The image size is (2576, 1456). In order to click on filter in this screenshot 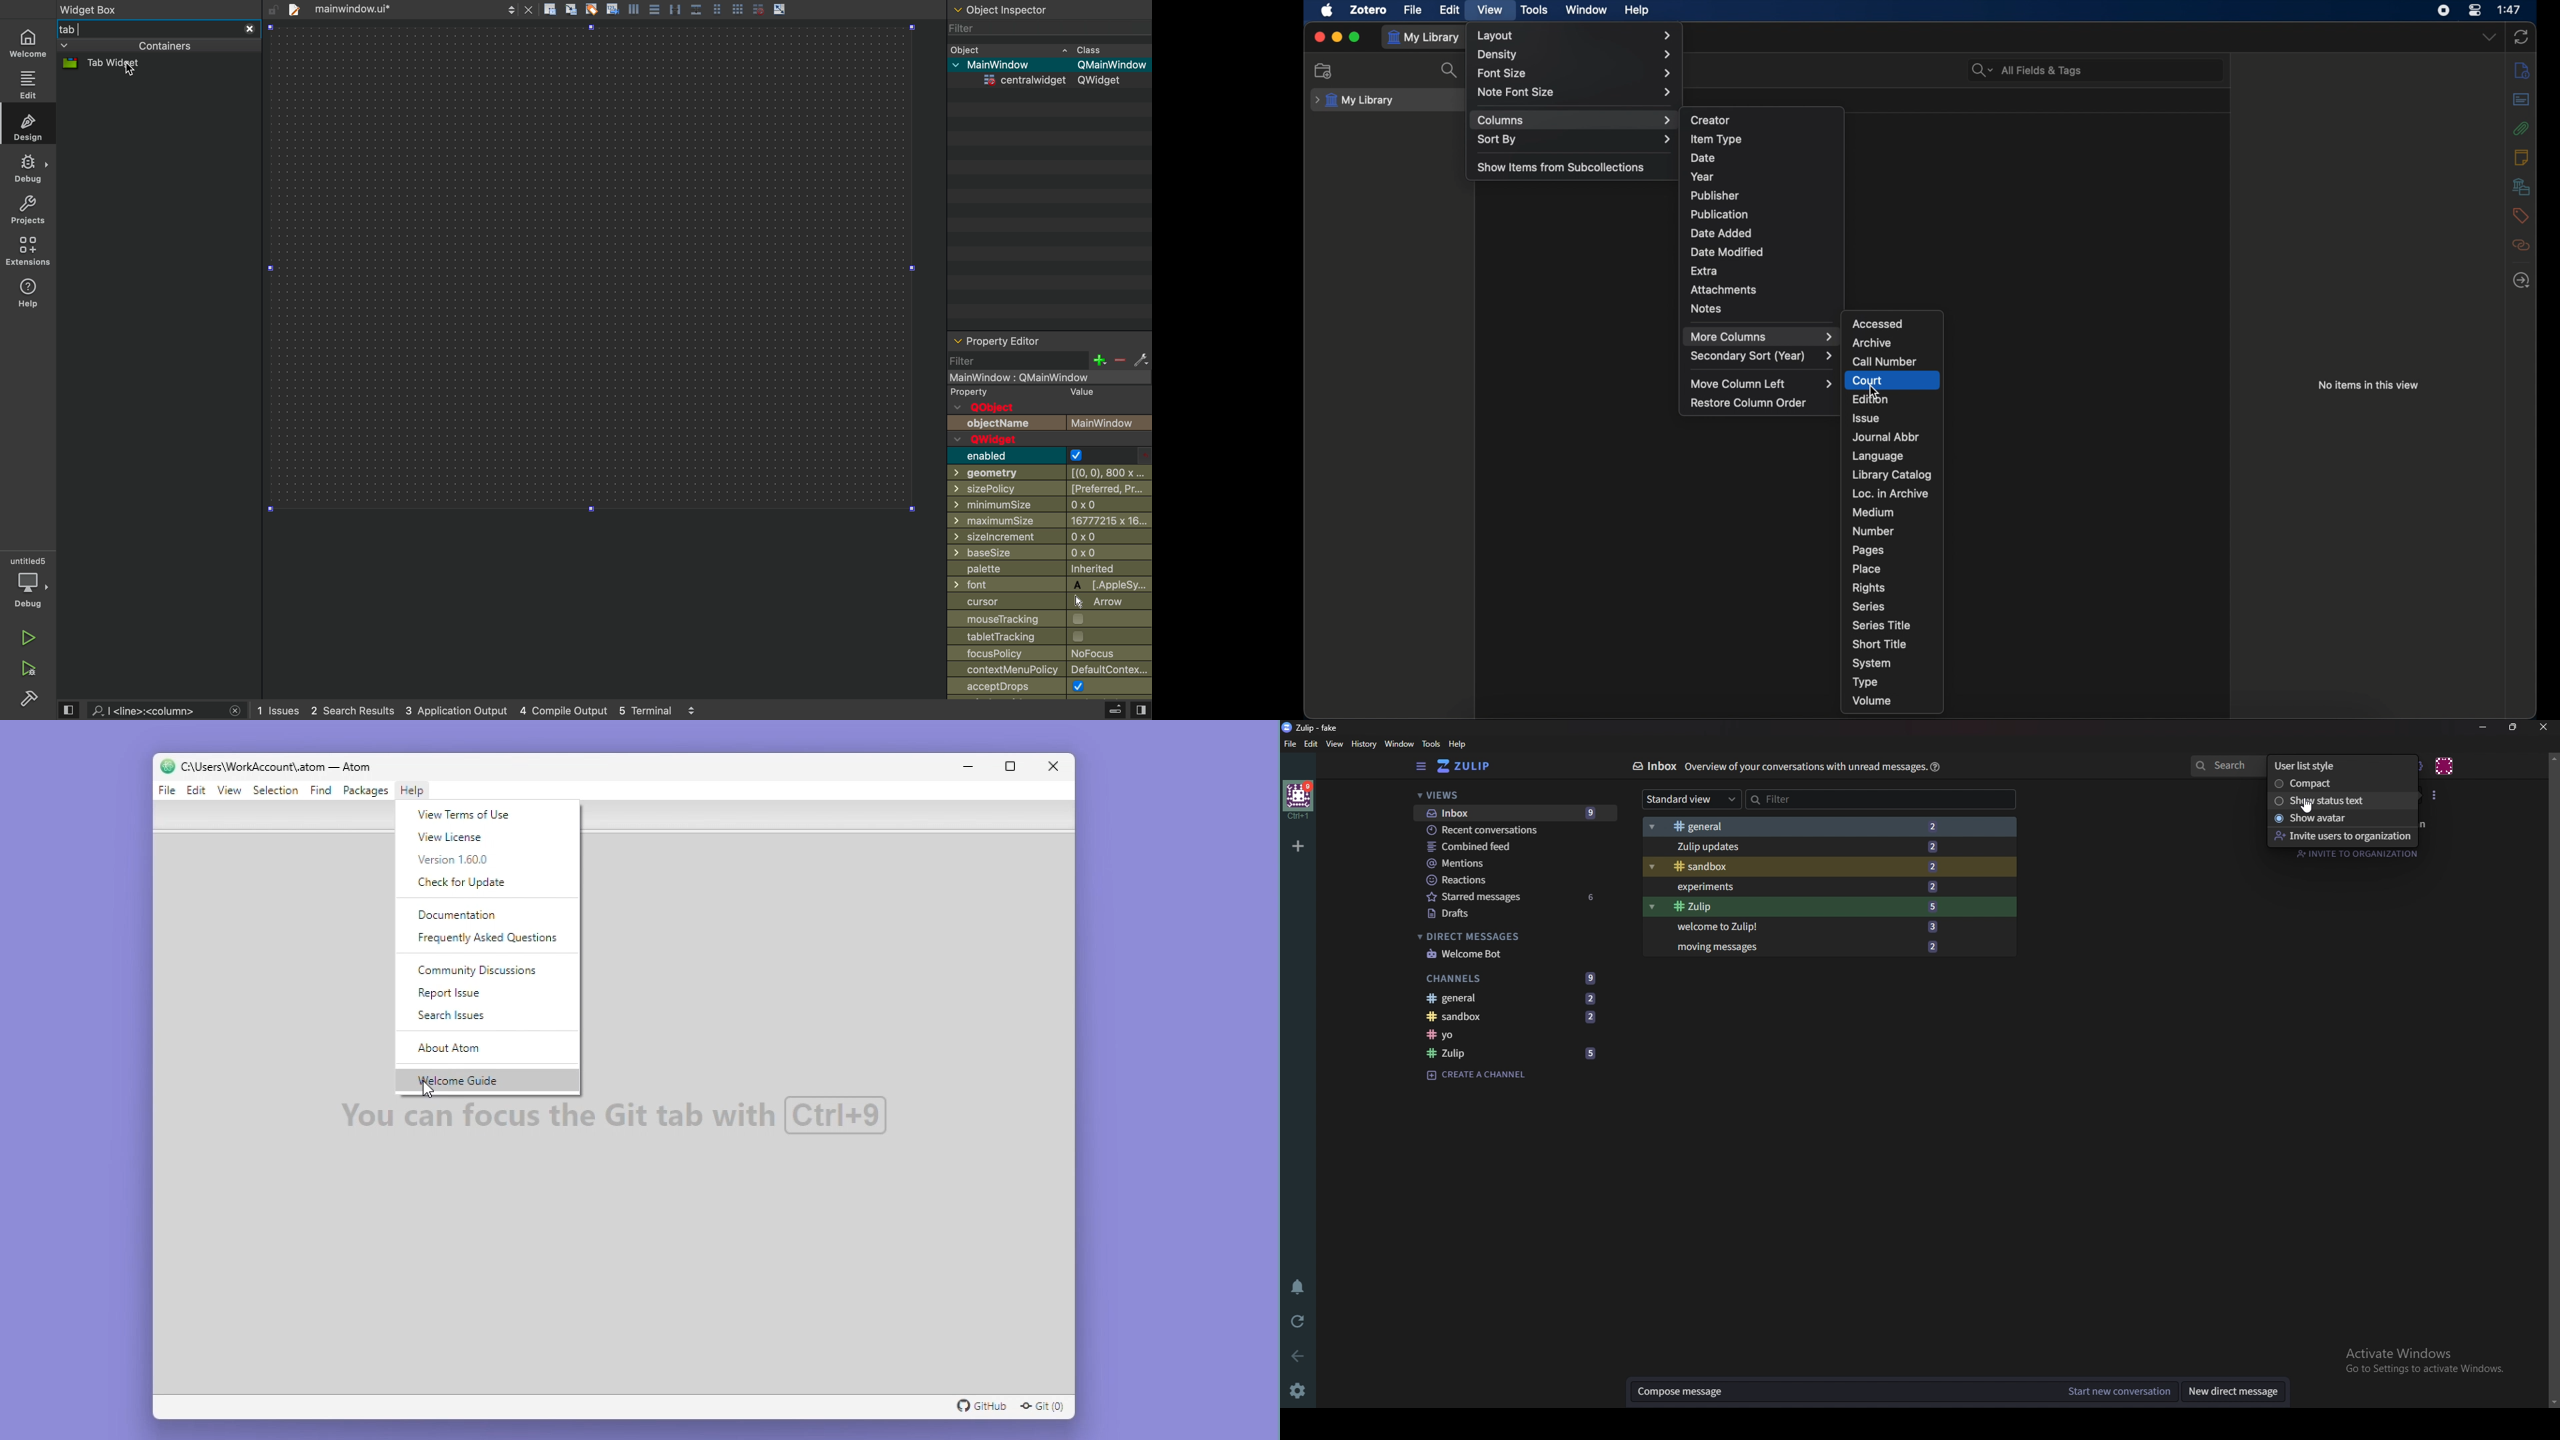, I will do `click(971, 361)`.